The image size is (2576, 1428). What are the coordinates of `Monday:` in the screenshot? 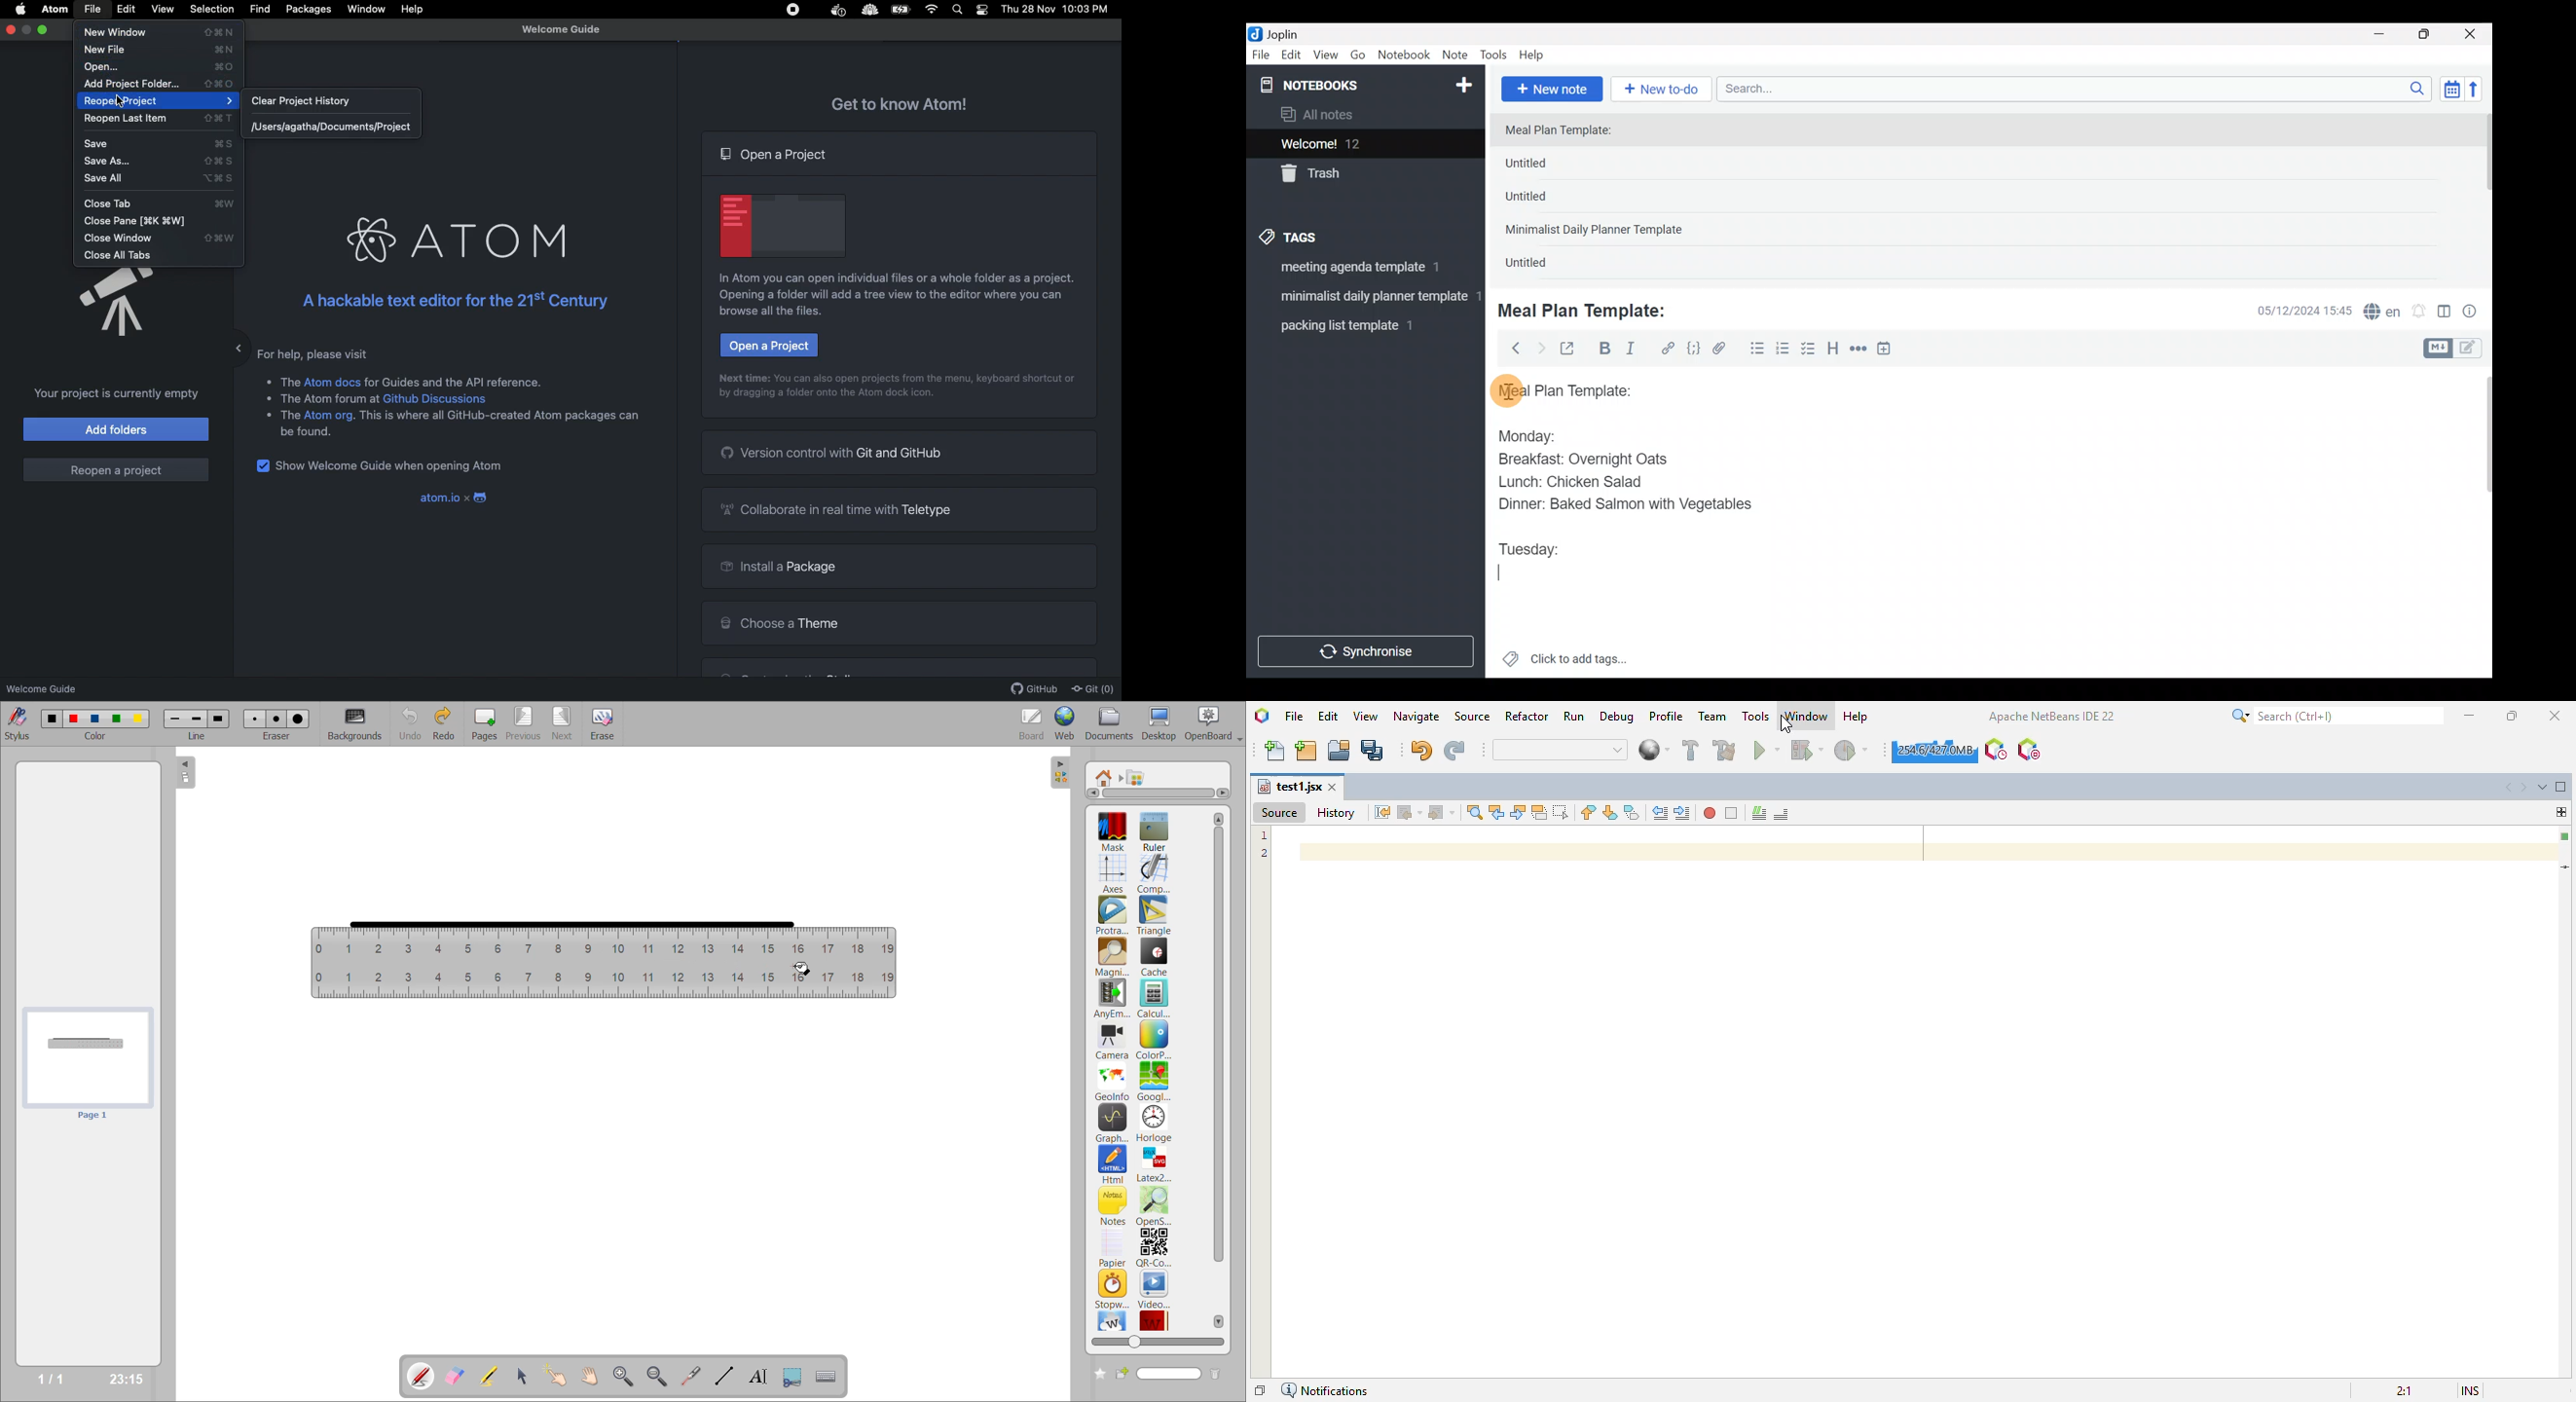 It's located at (1518, 434).